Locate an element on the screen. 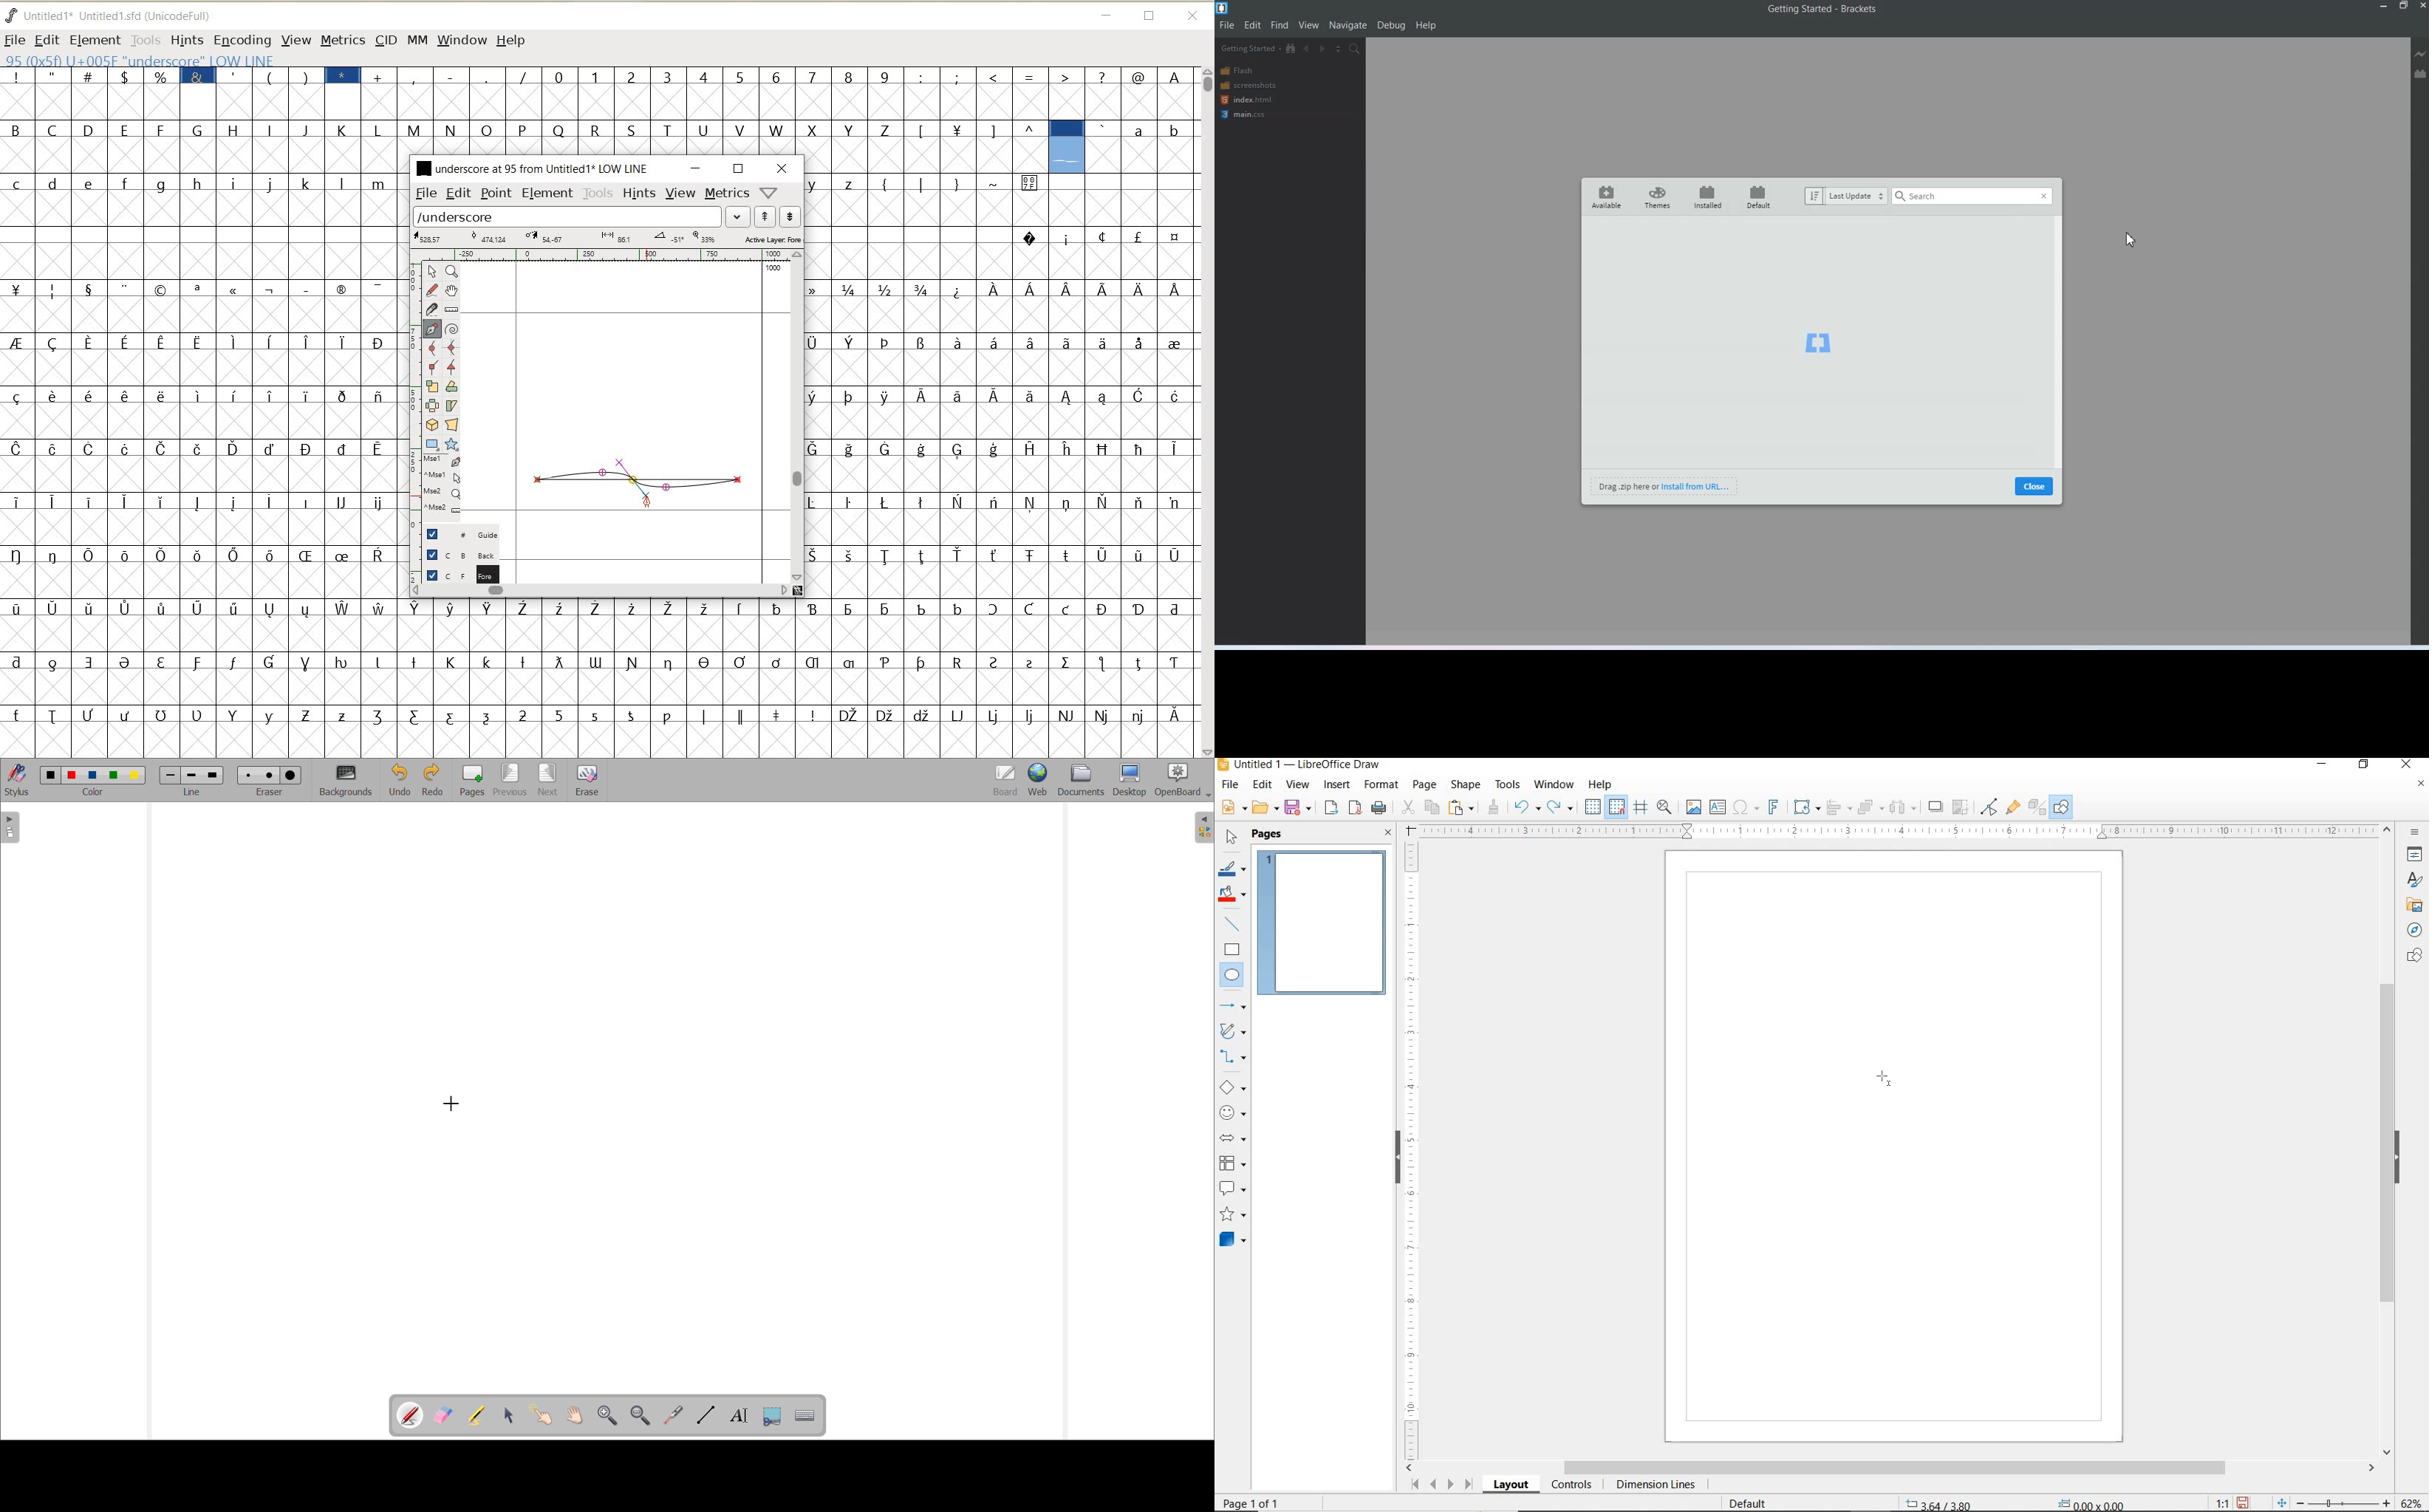 Image resolution: width=2436 pixels, height=1512 pixels. add a curve point is located at coordinates (431, 347).